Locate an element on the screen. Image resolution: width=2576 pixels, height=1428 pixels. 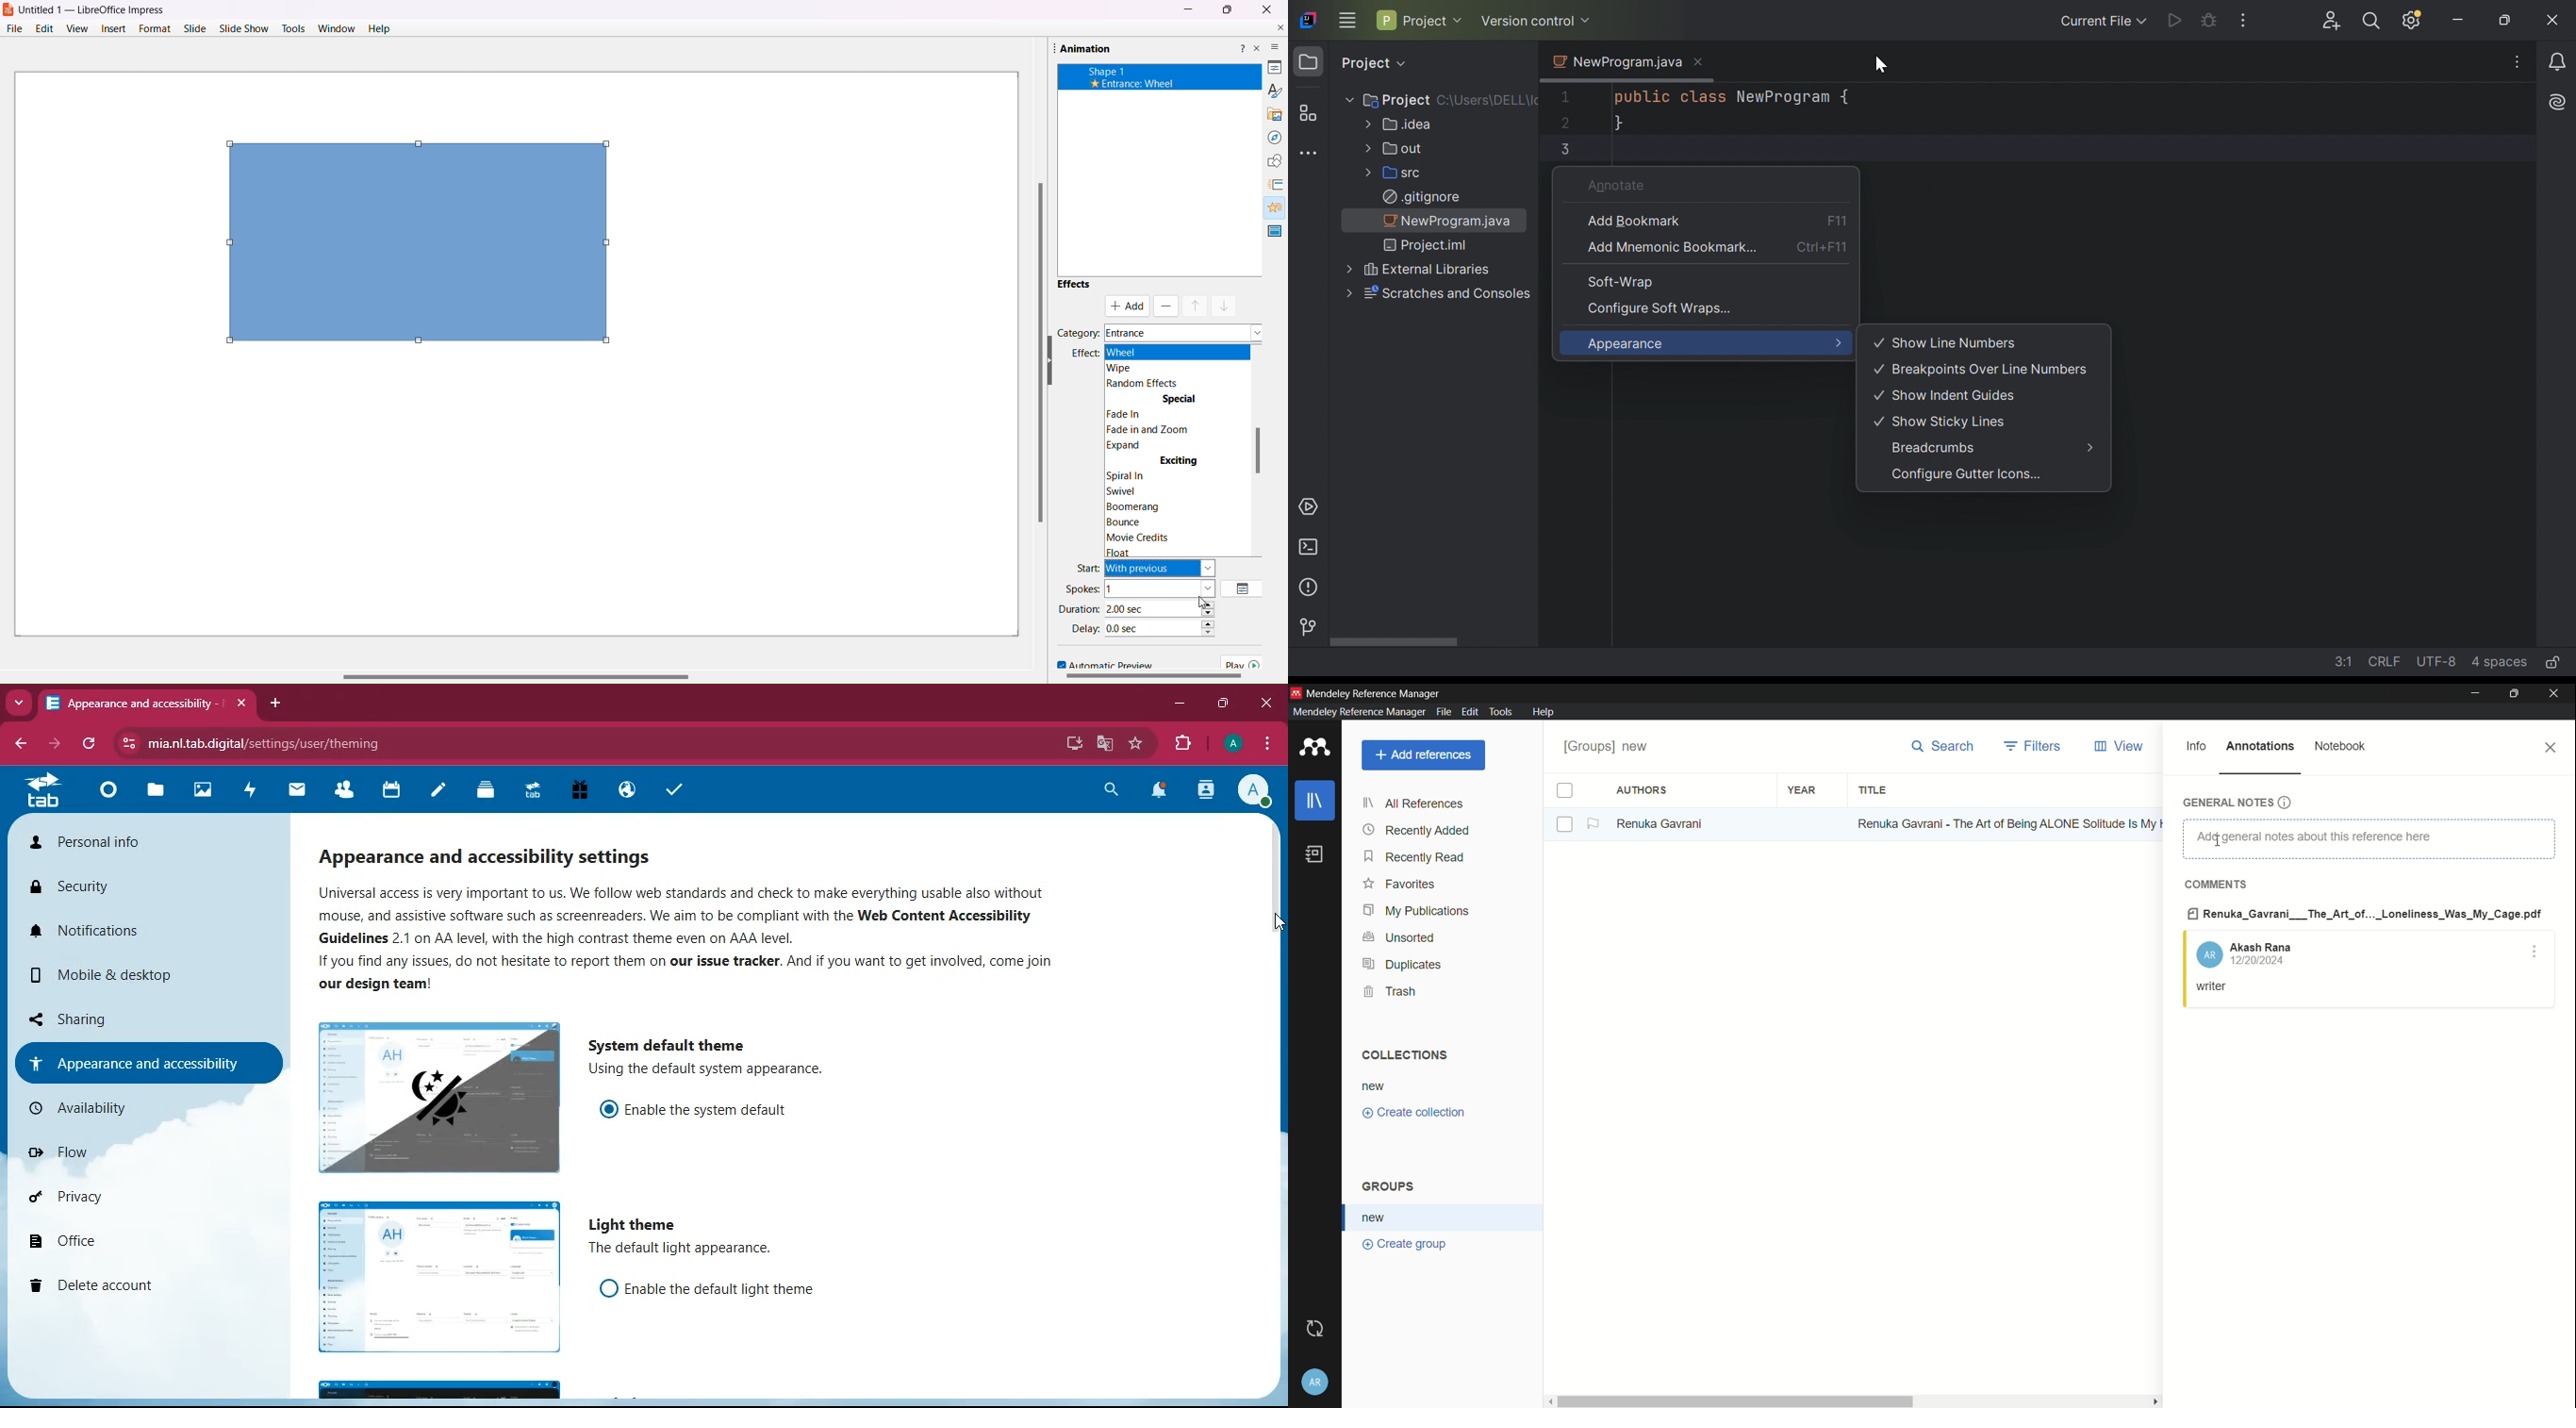
Names of Category is located at coordinates (1181, 328).